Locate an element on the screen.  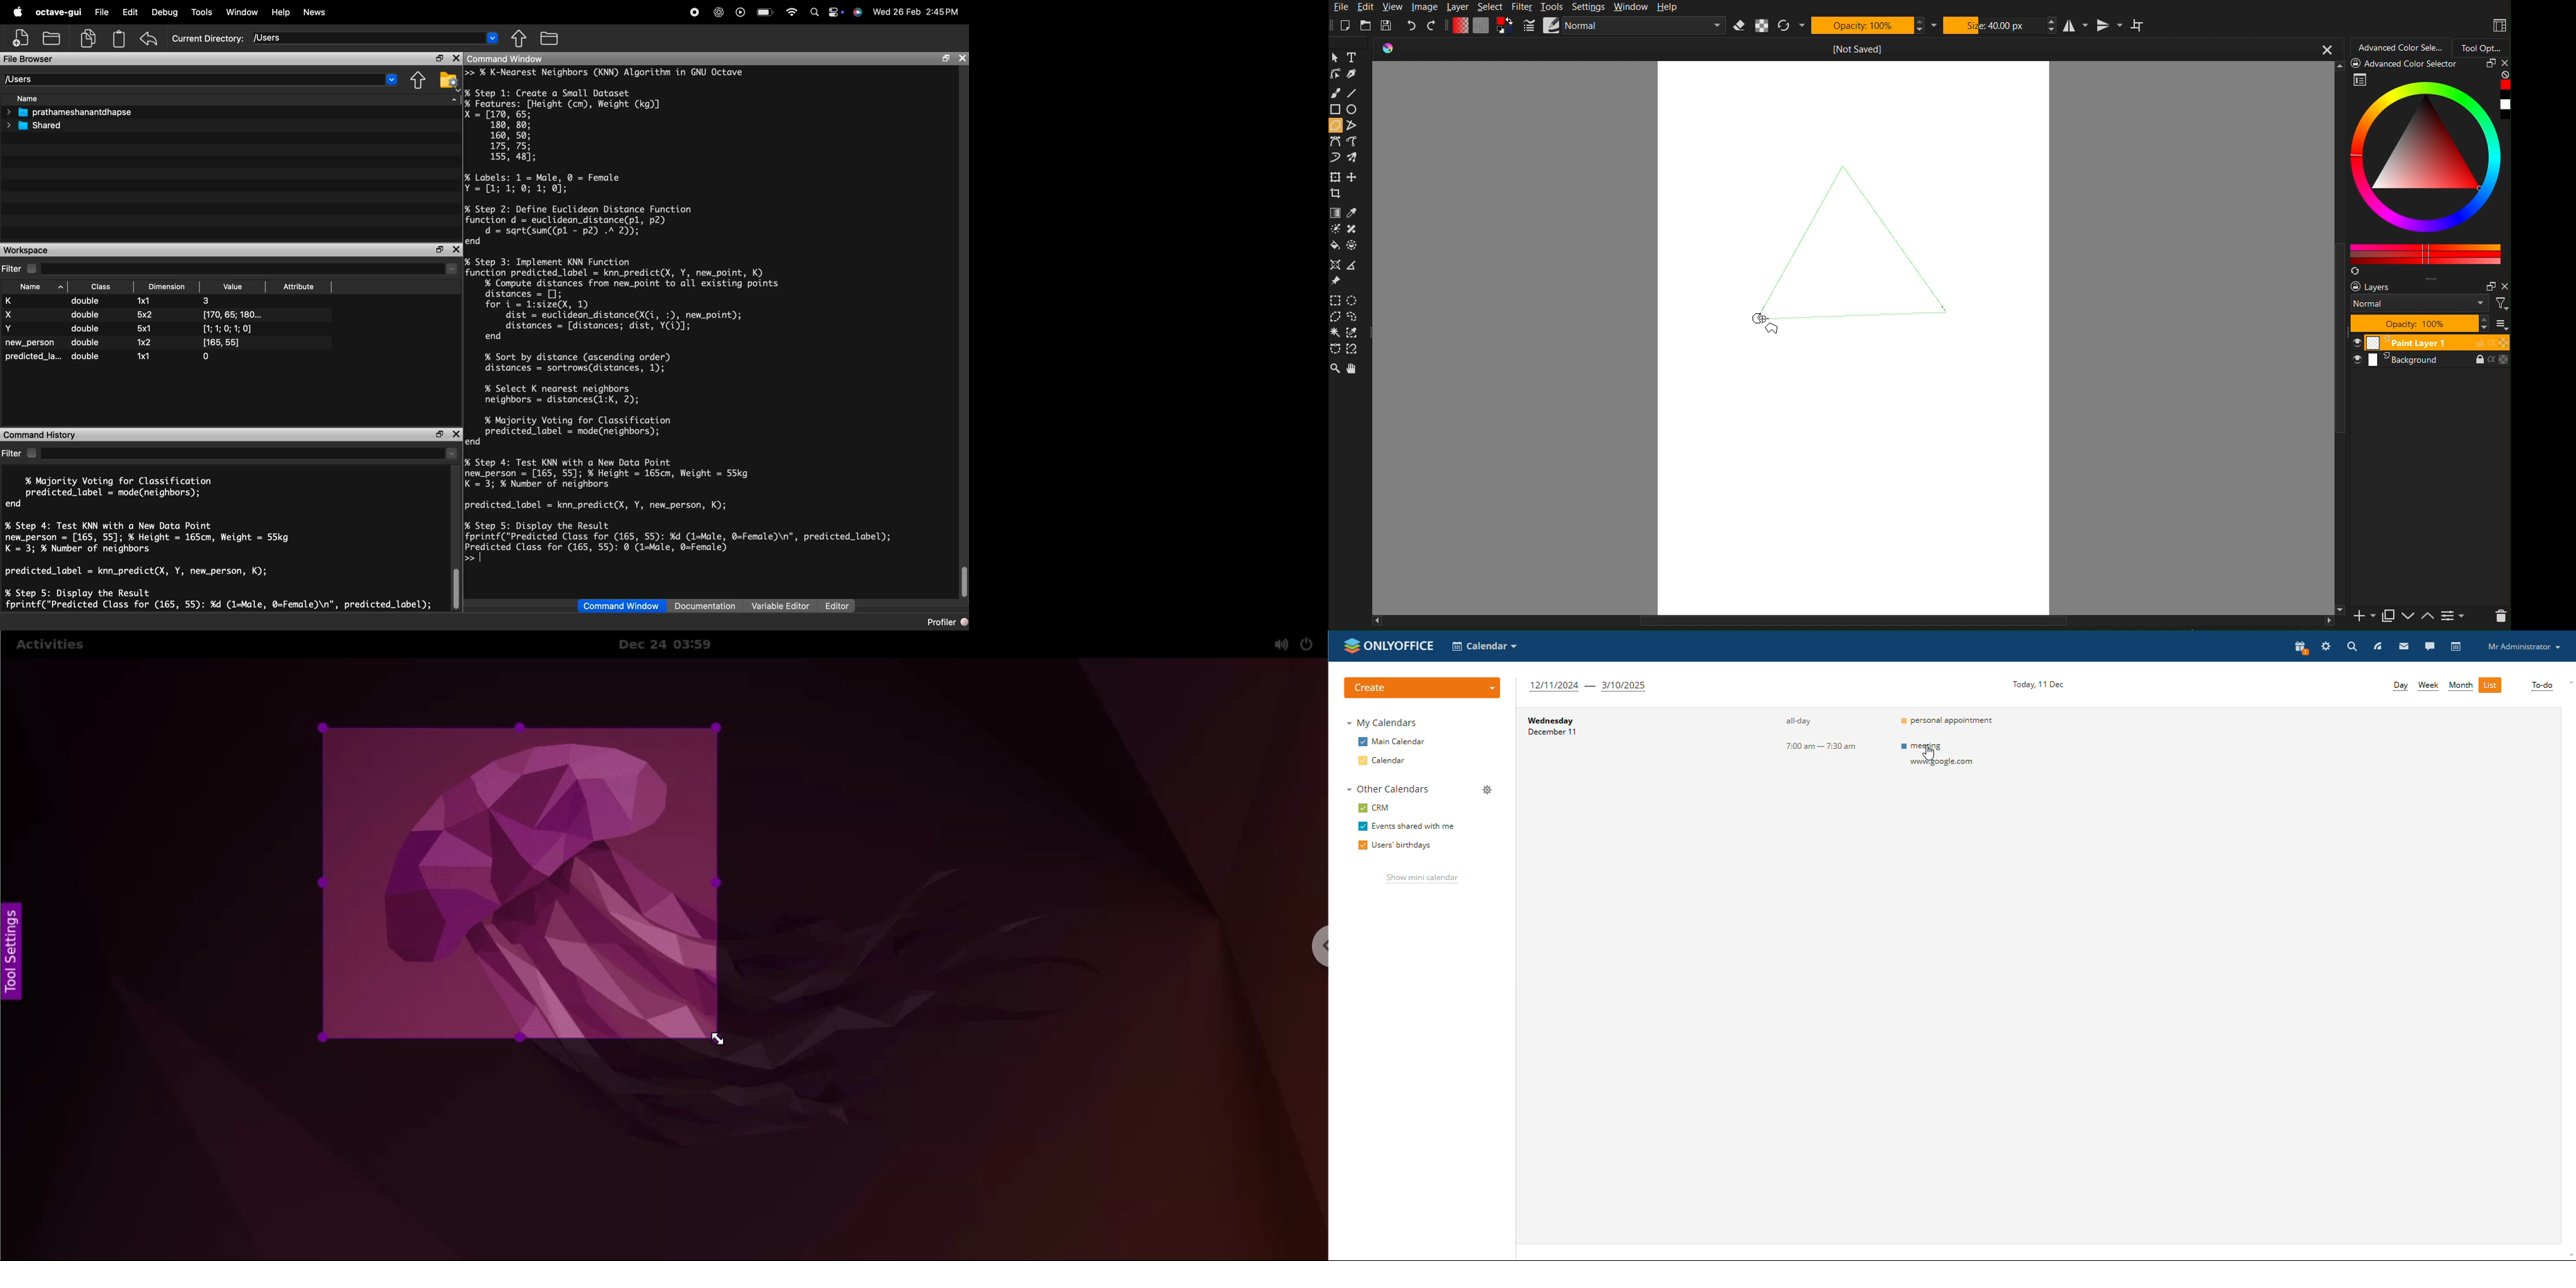
week view is located at coordinates (2428, 686).